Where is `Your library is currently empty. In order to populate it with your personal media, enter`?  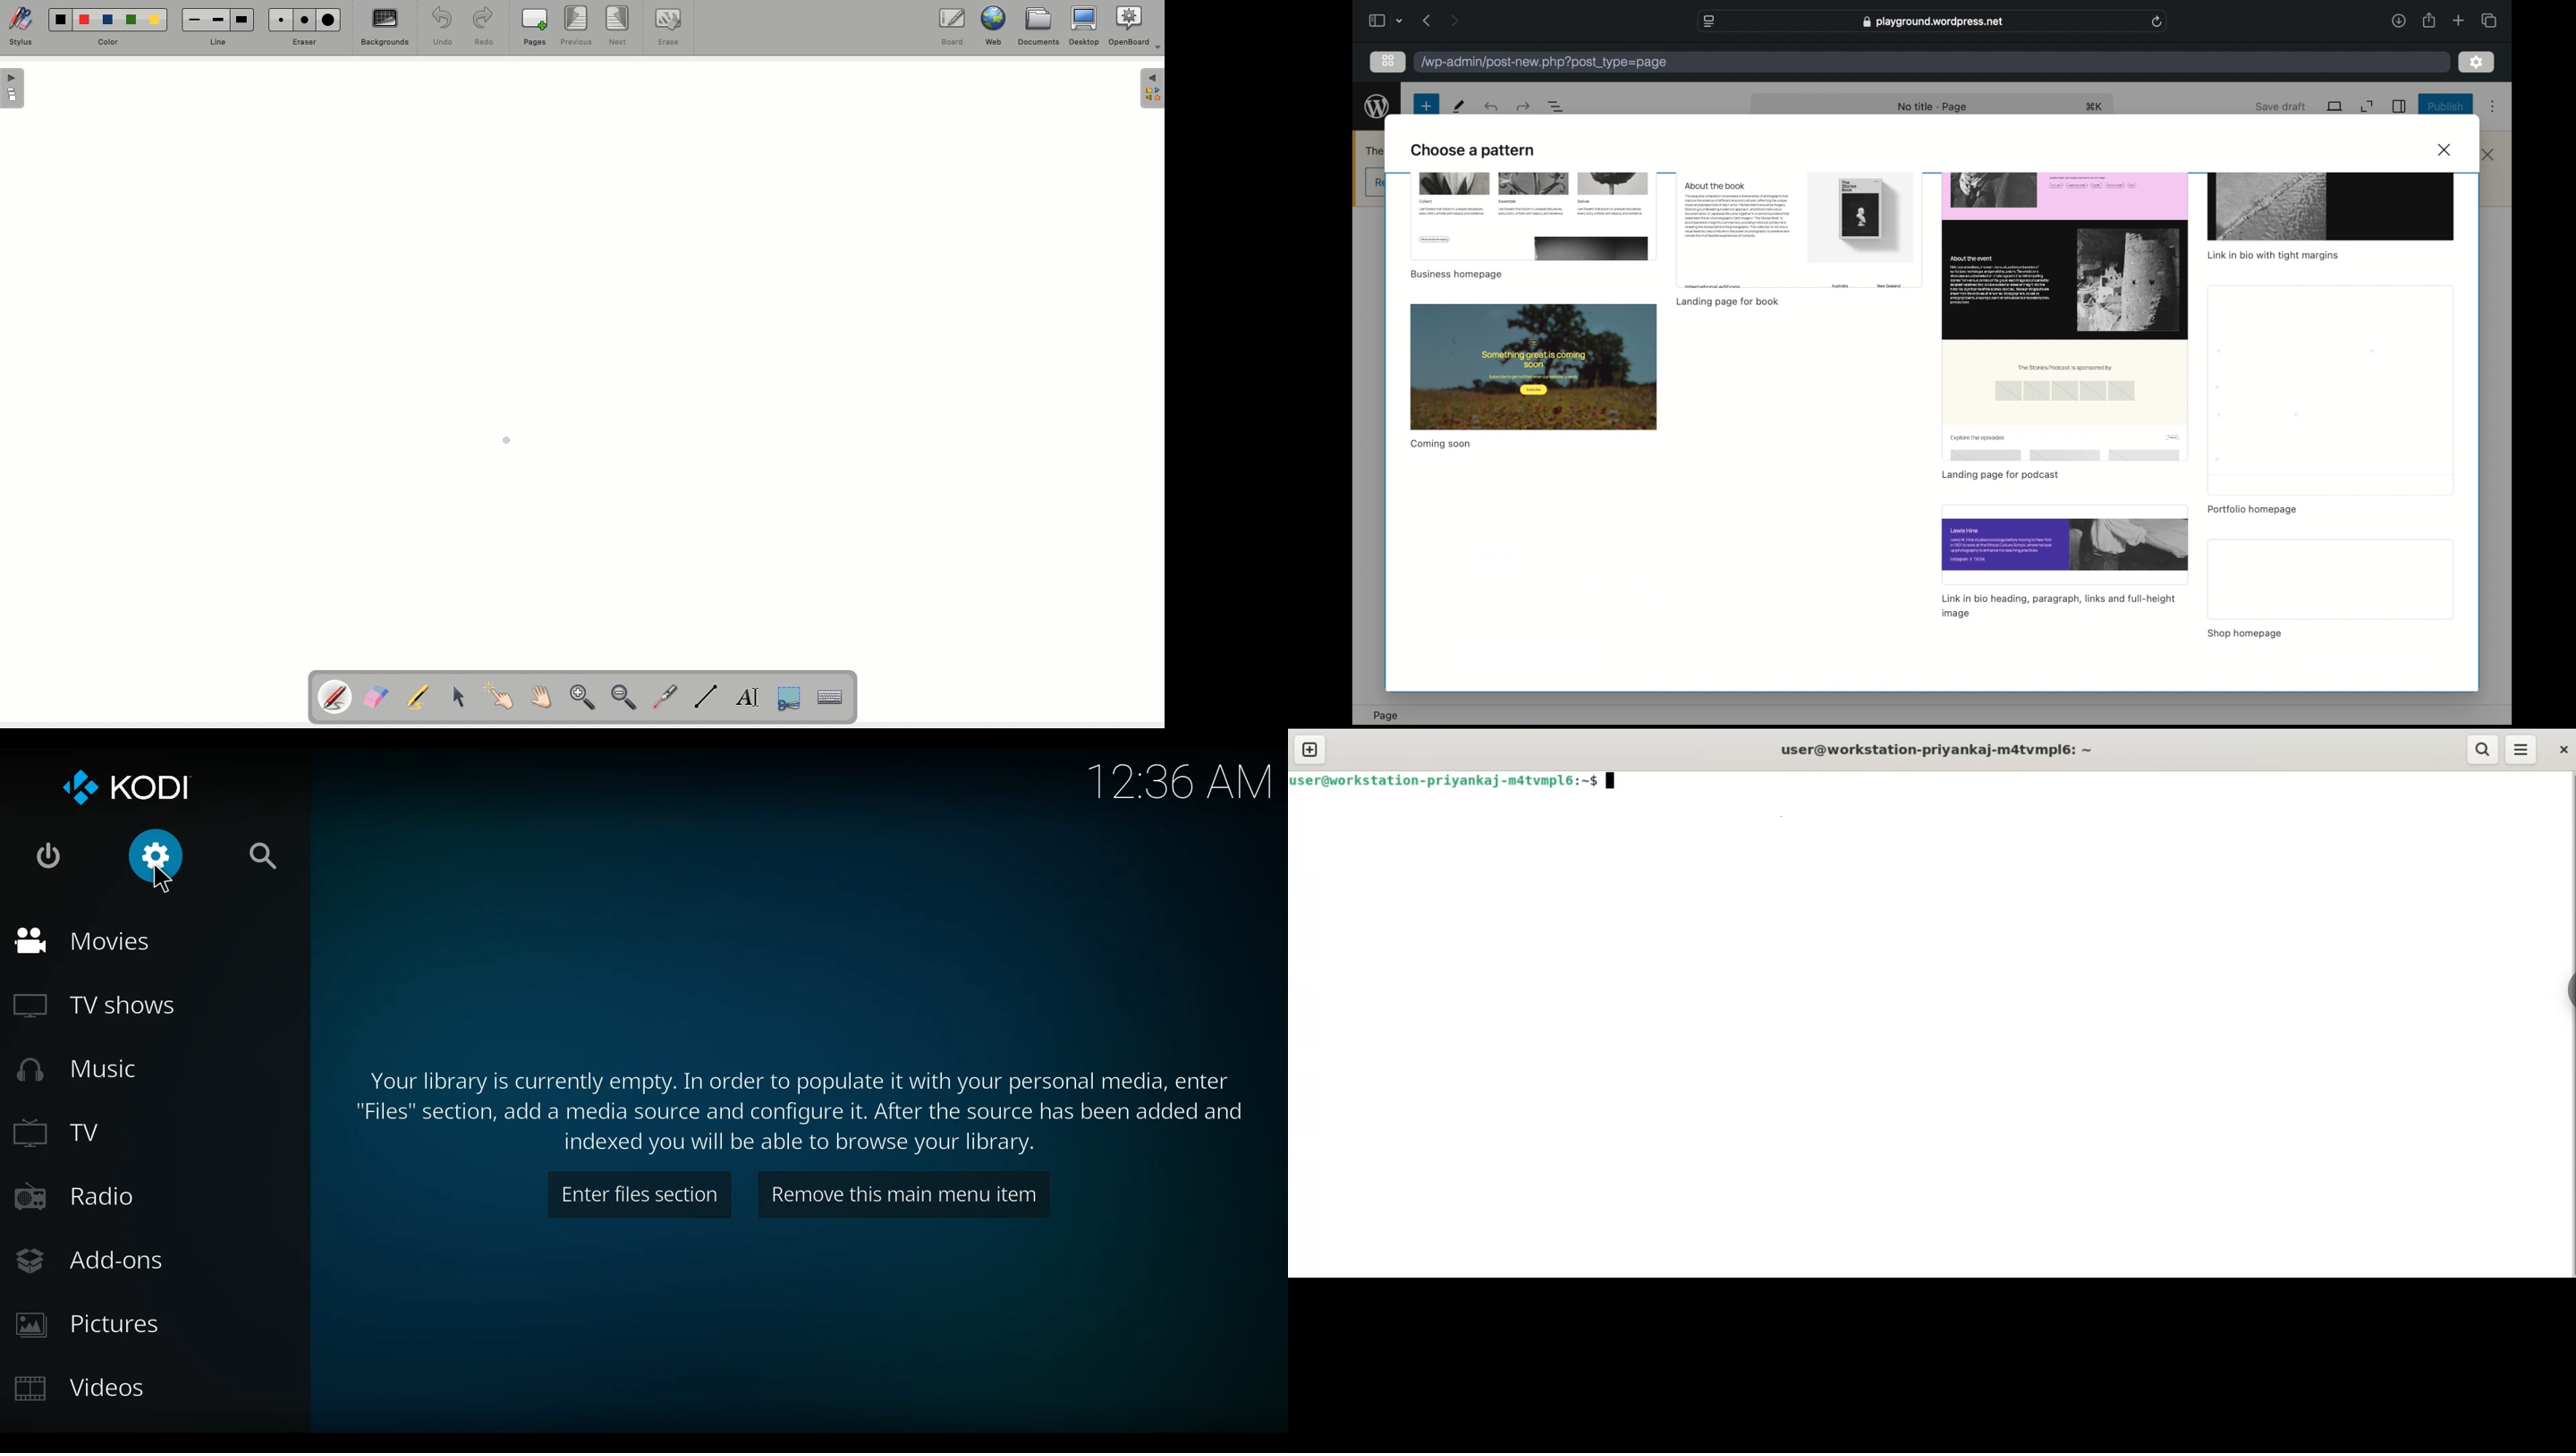 Your library is currently empty. In order to populate it with your personal media, enter is located at coordinates (796, 1082).